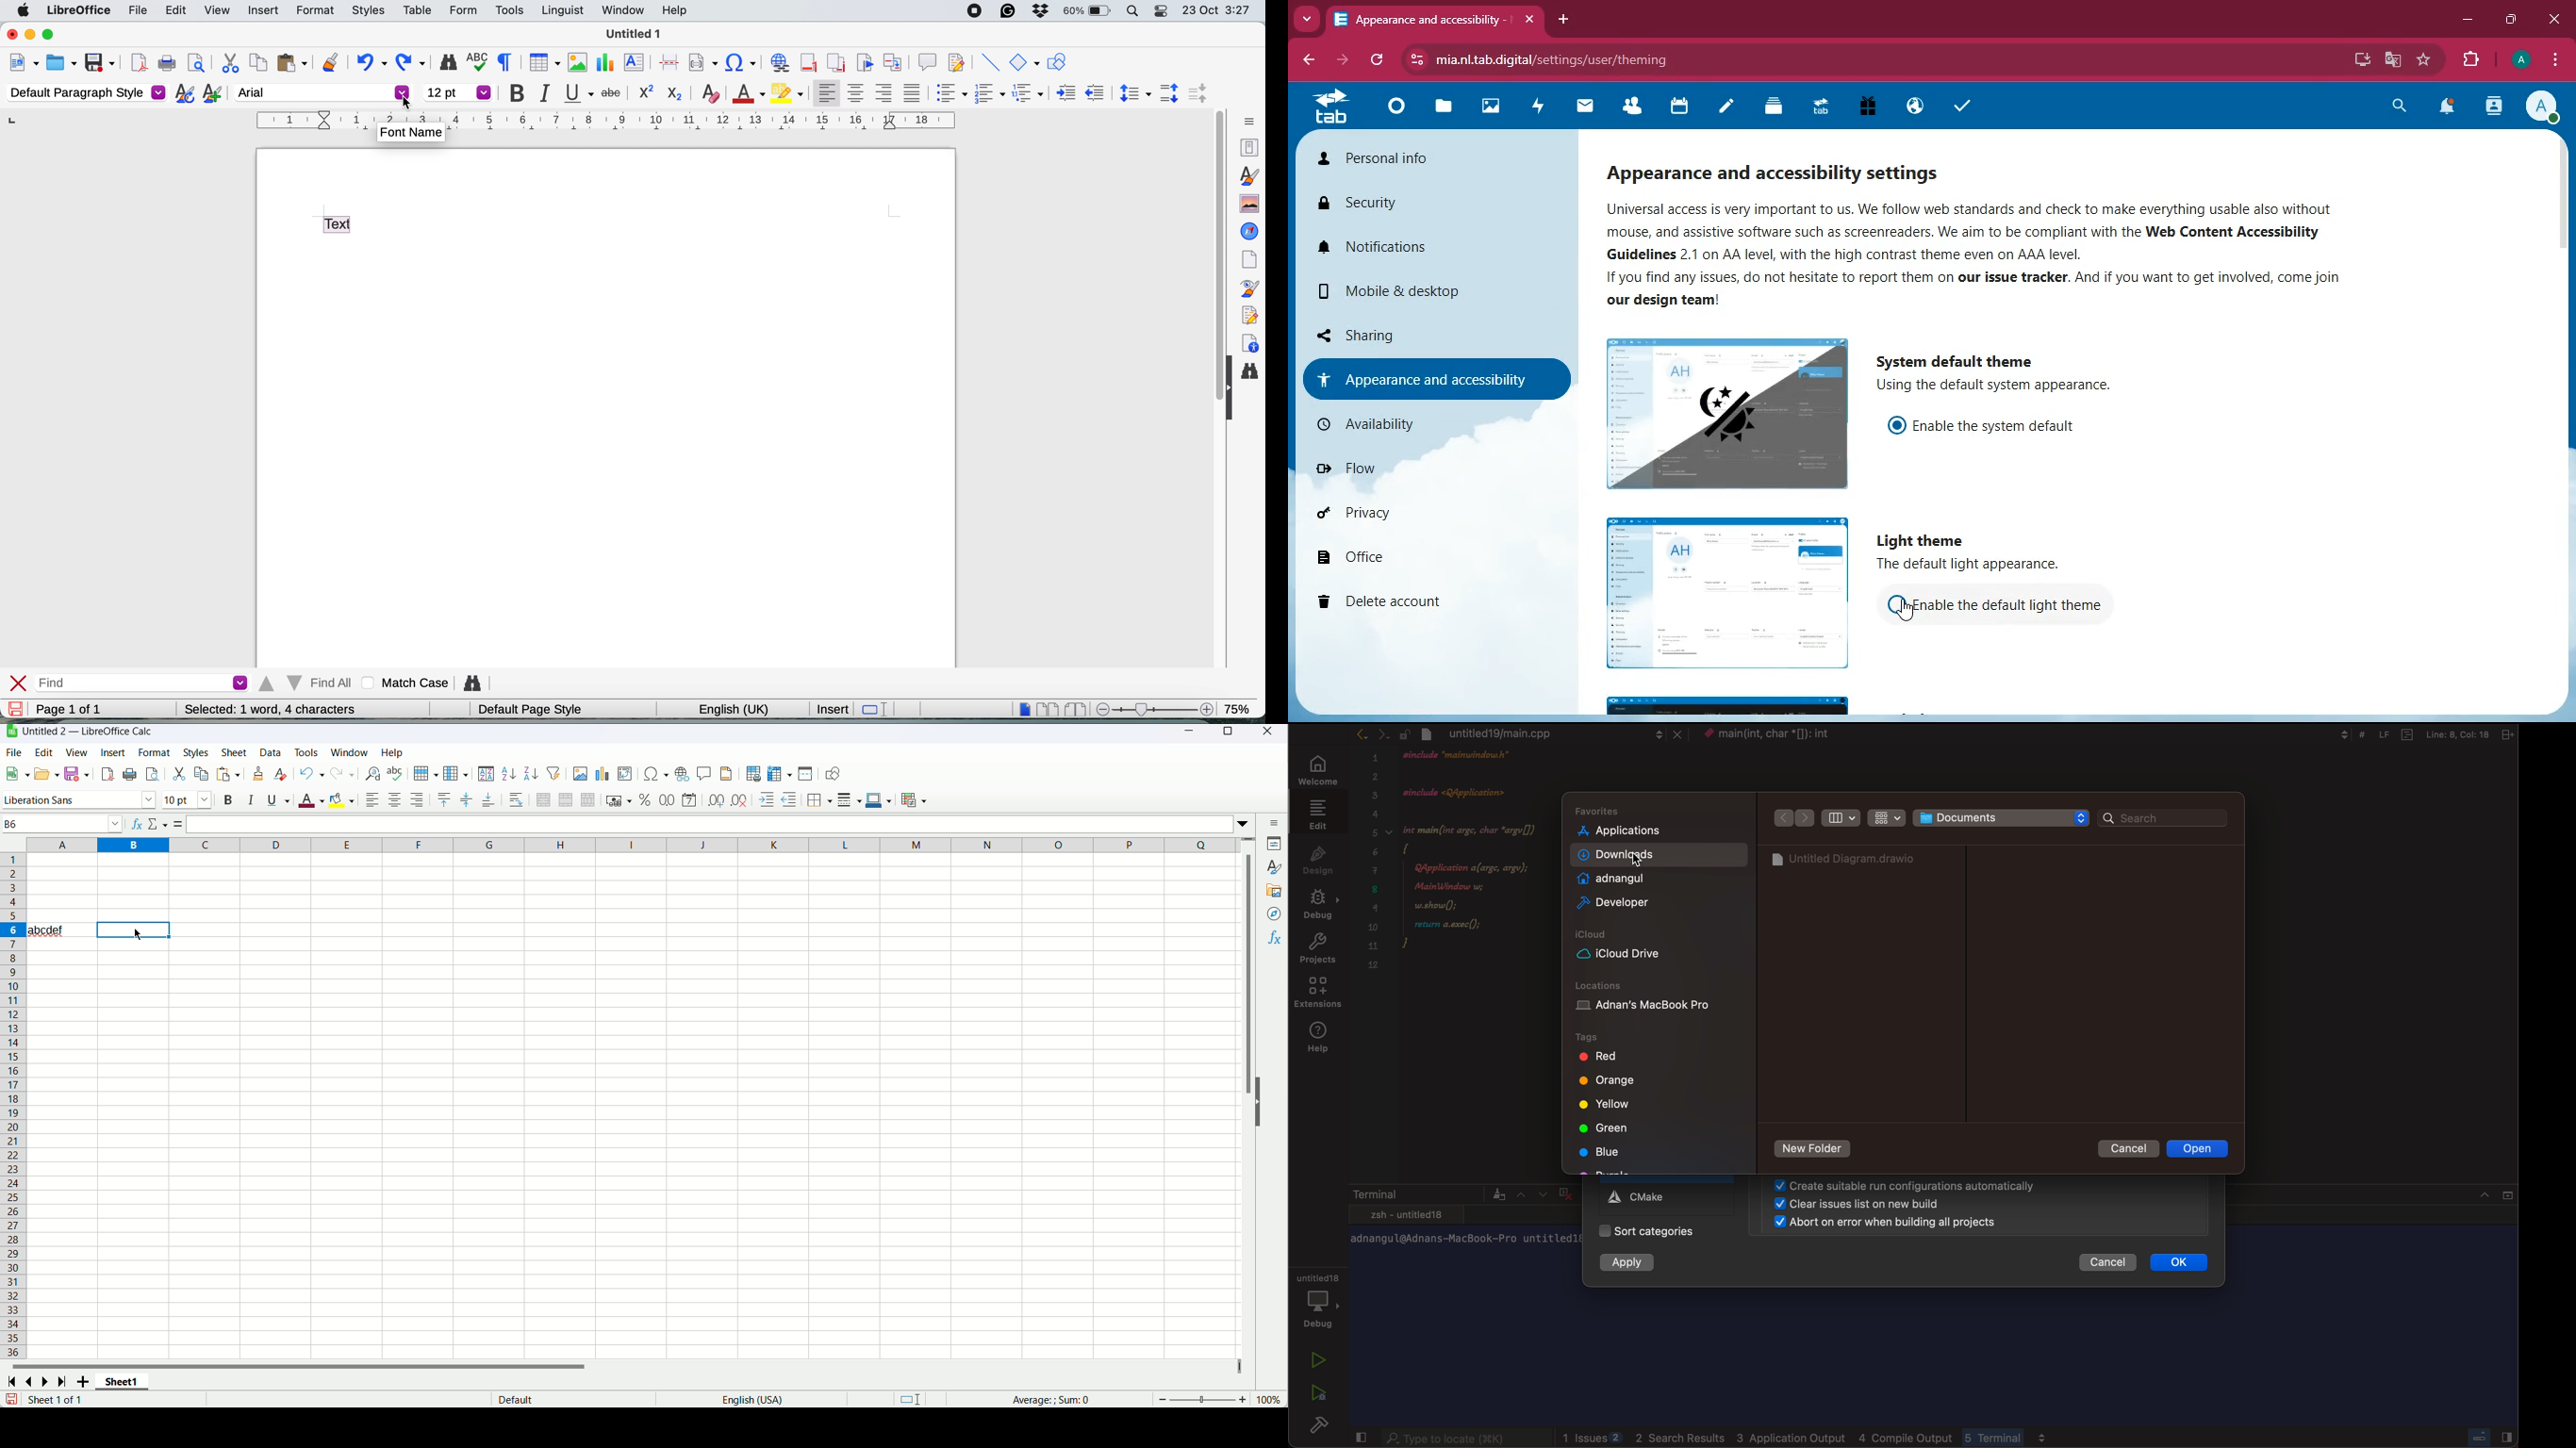  Describe the element at coordinates (1215, 230) in the screenshot. I see `vertical scroll bar` at that location.